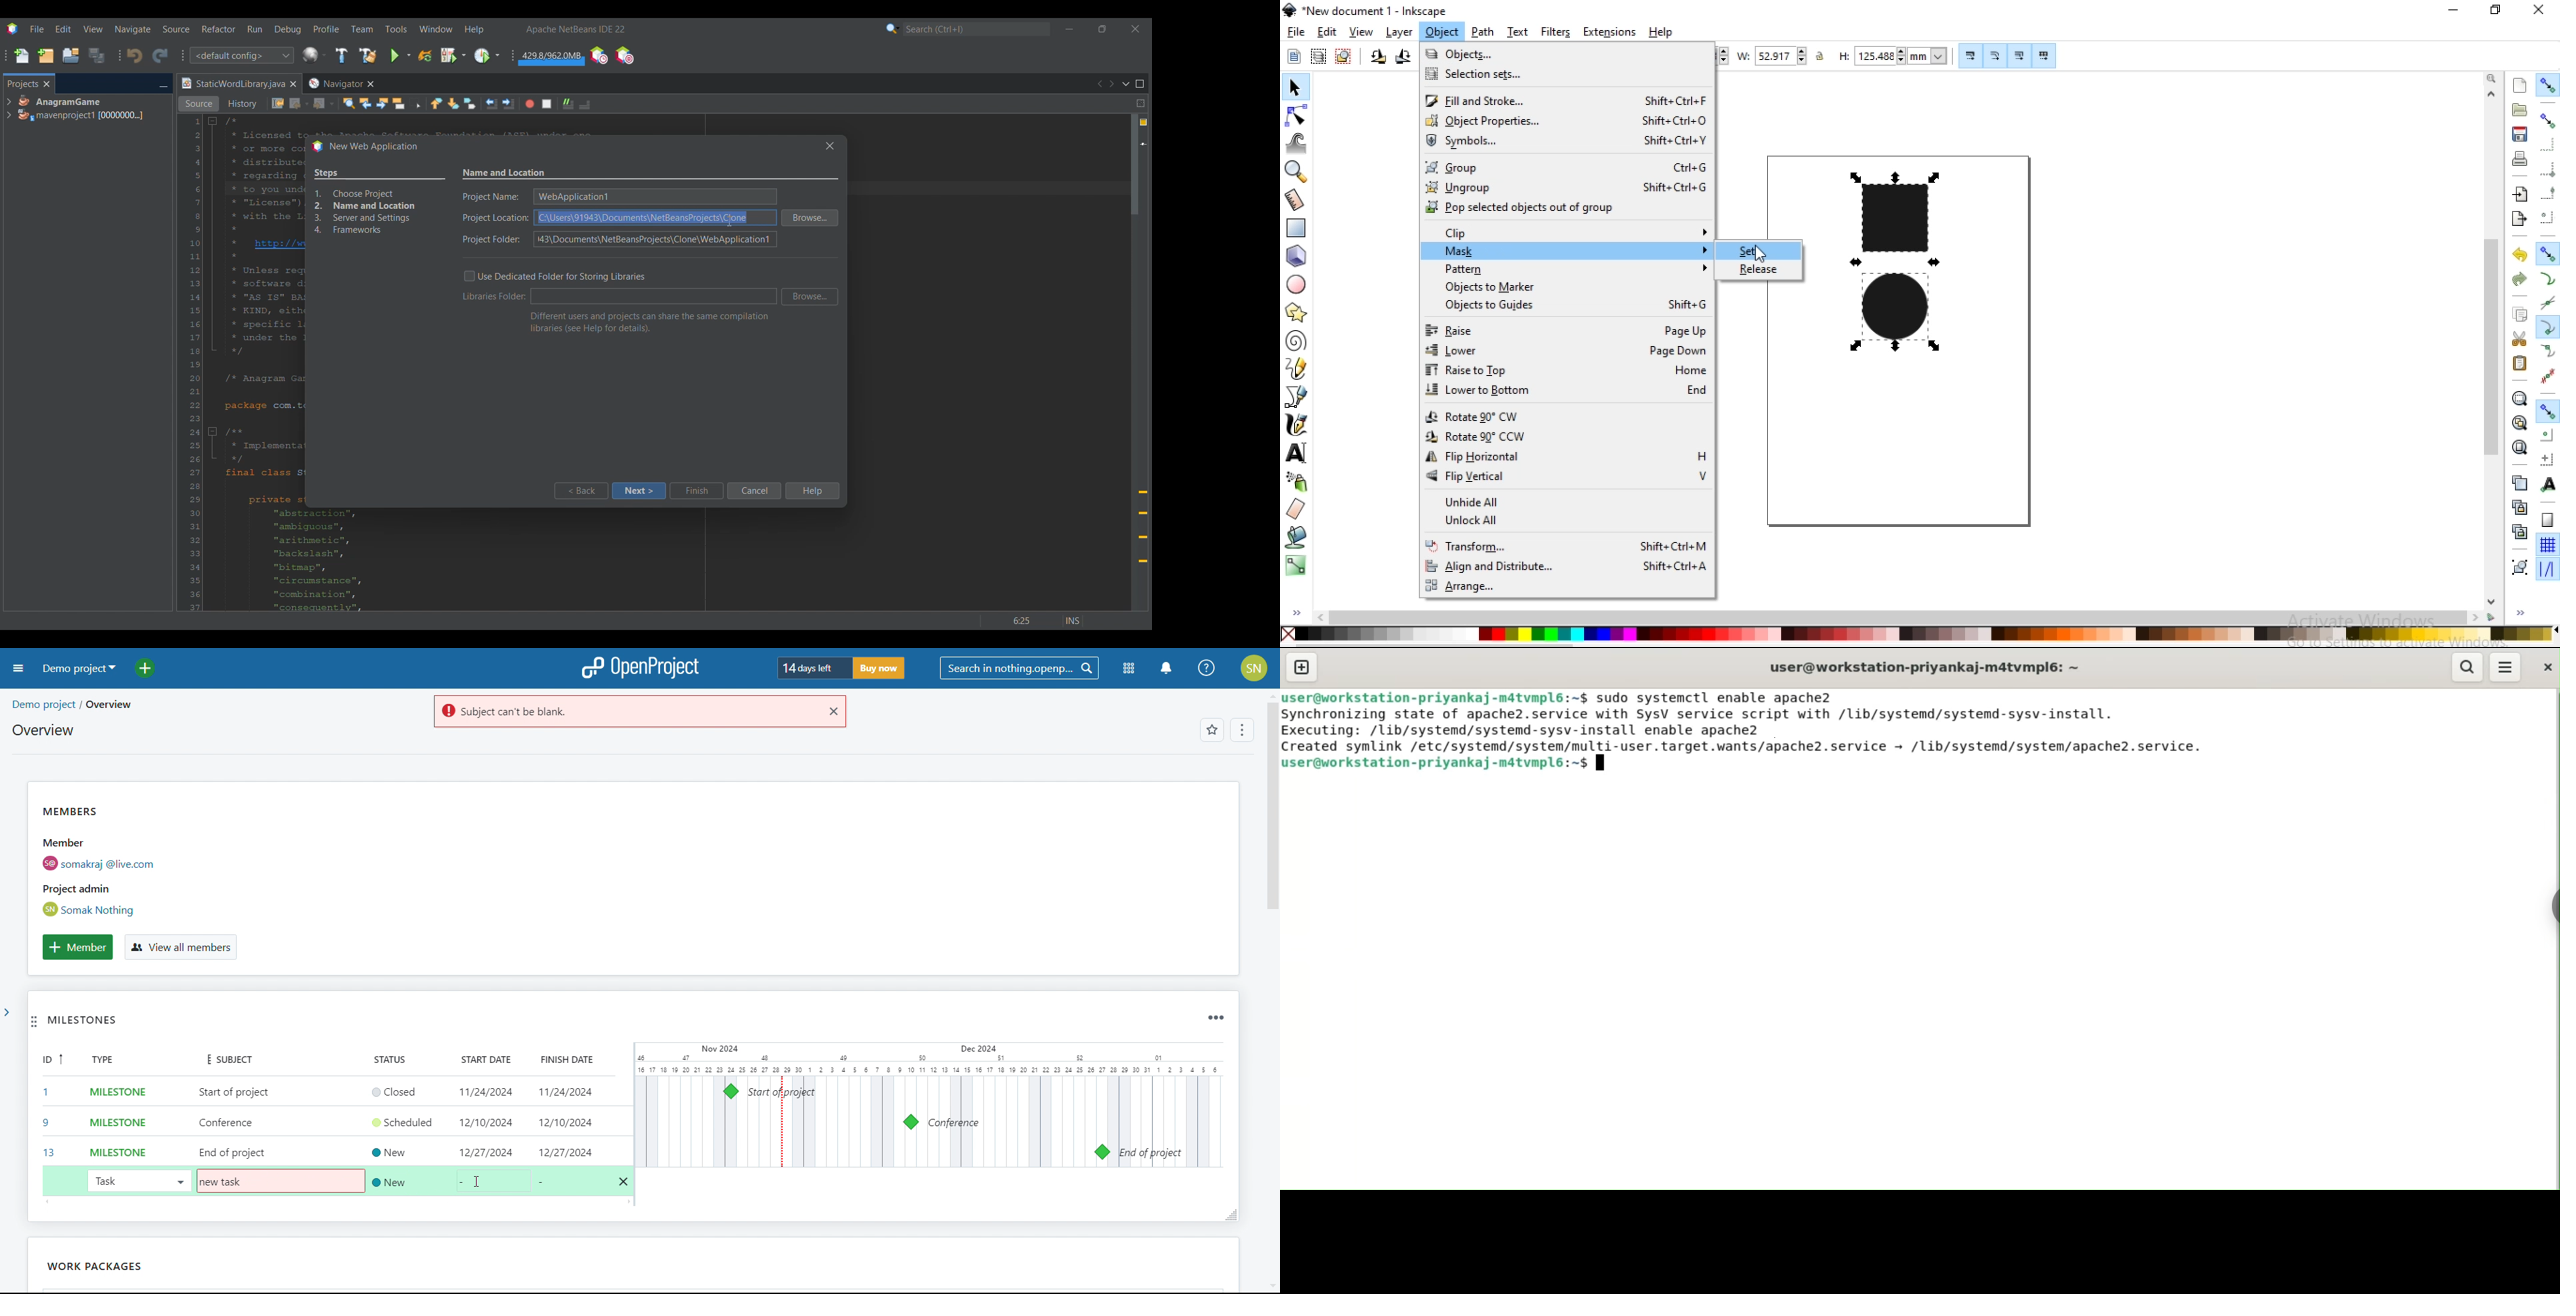 The height and width of the screenshot is (1316, 2576). I want to click on delete, so click(624, 1183).